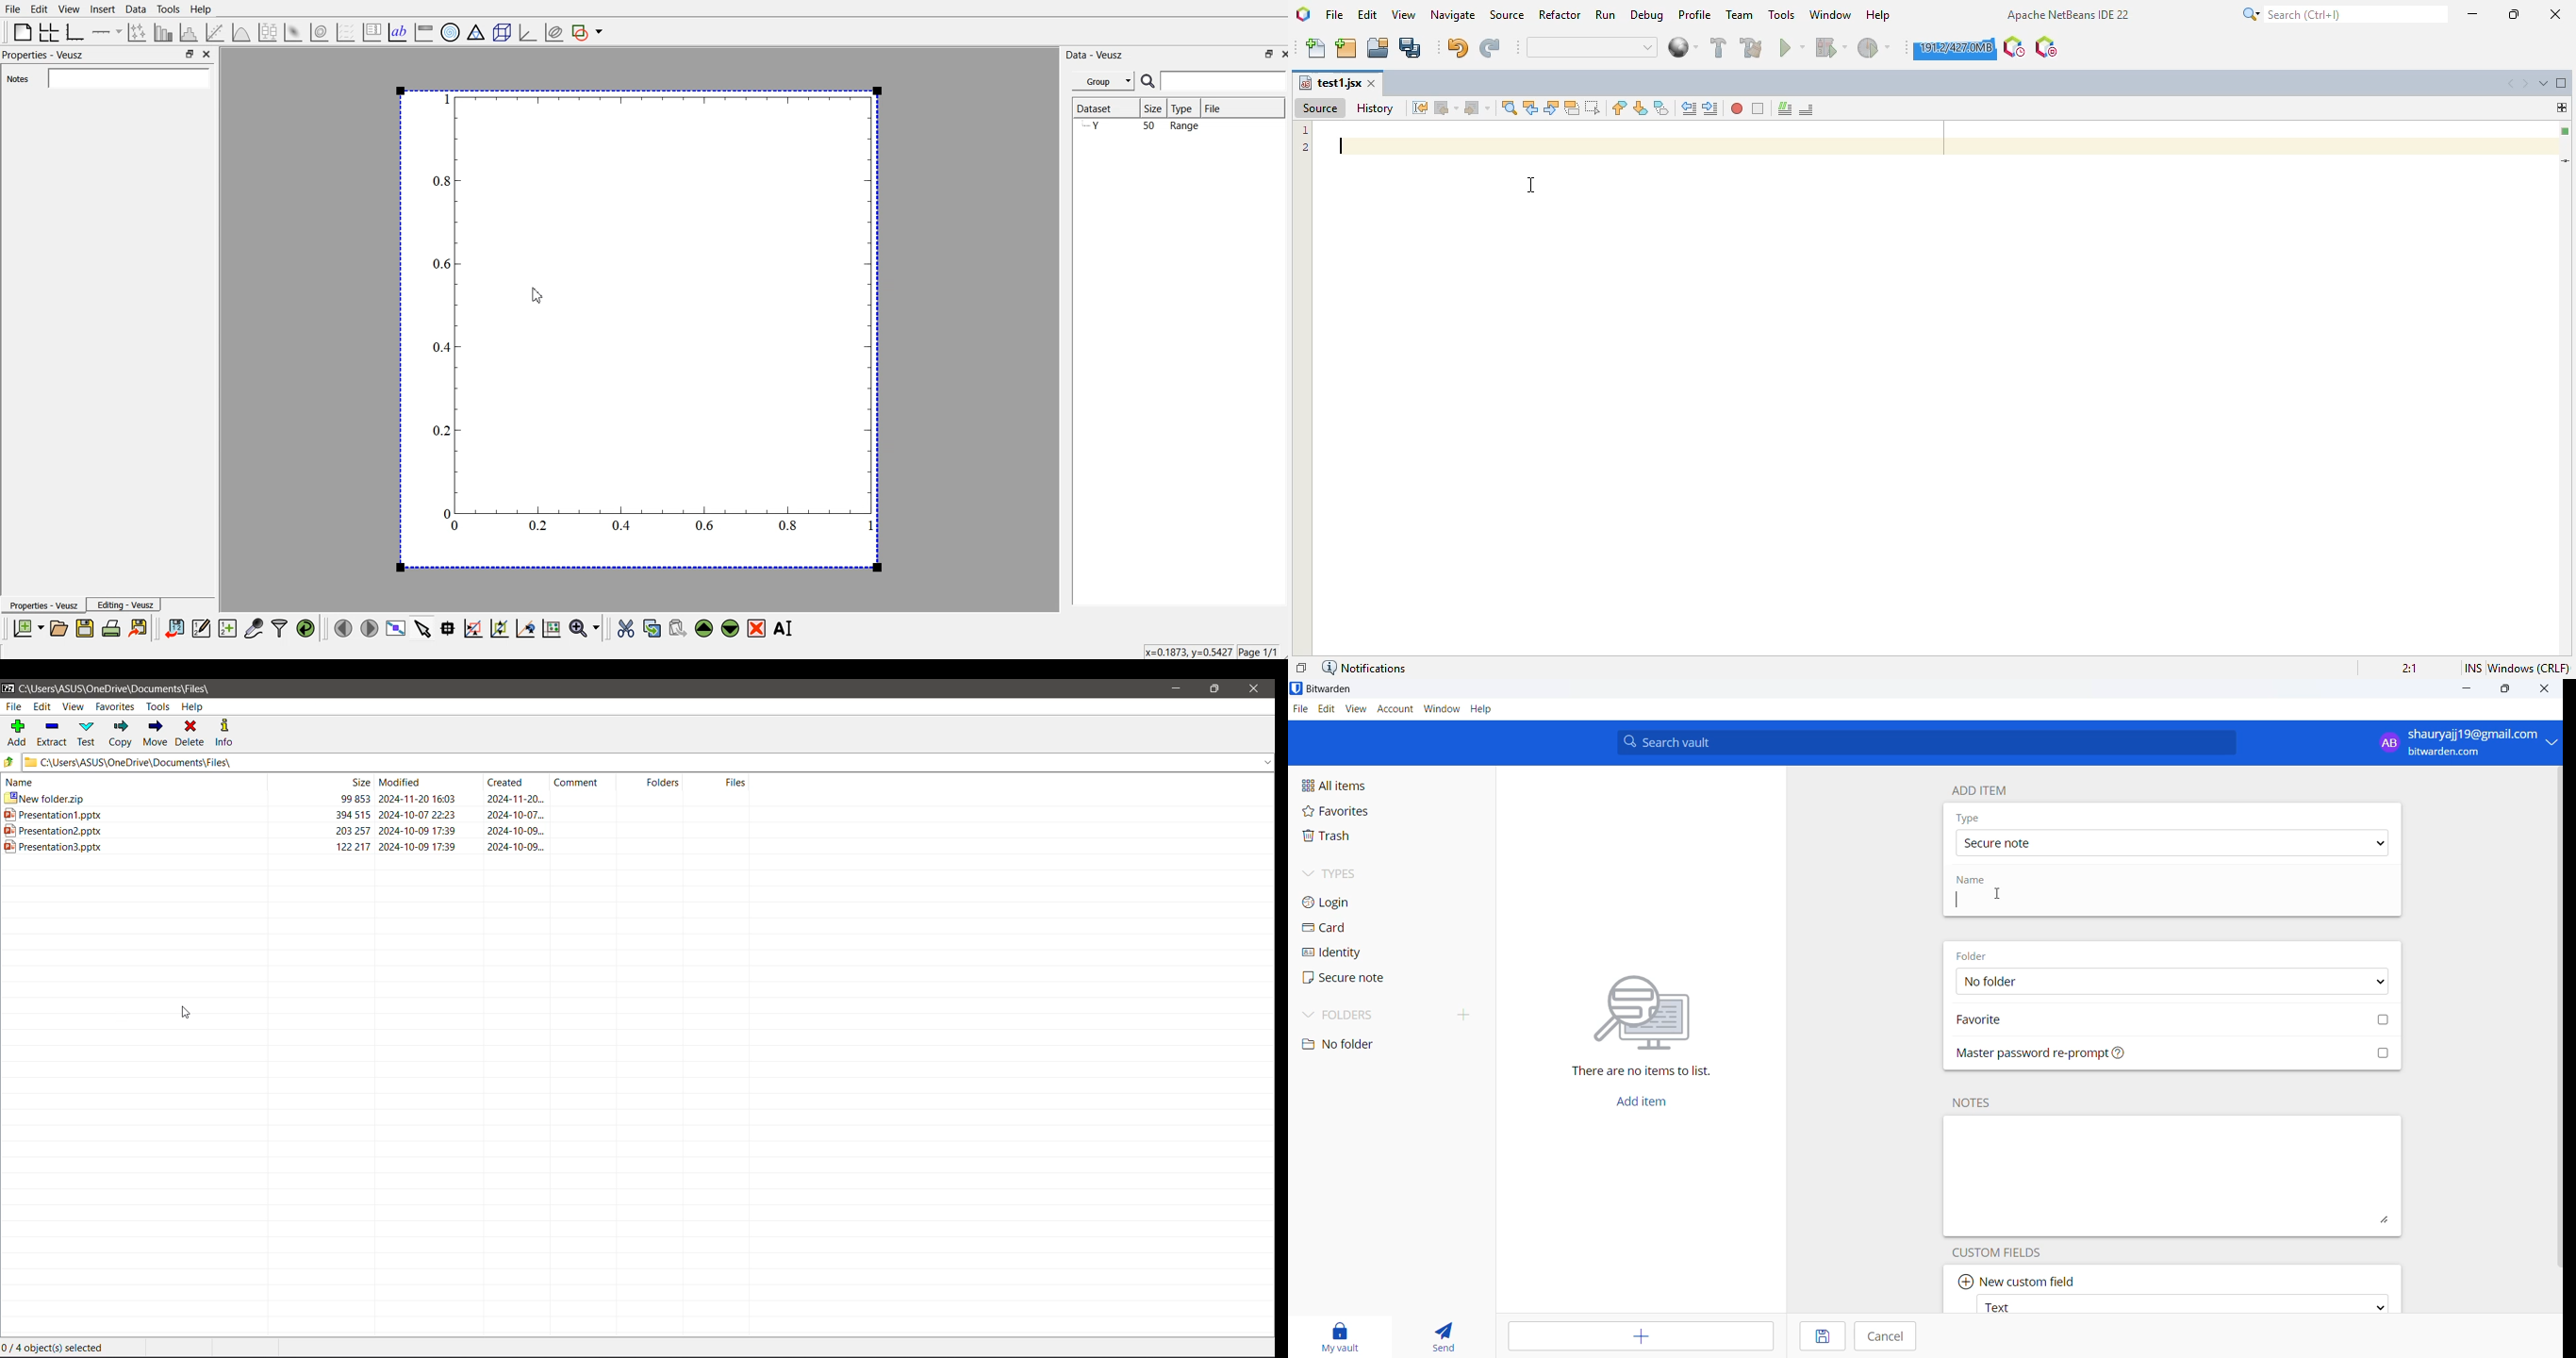 The image size is (2576, 1372). Describe the element at coordinates (127, 77) in the screenshot. I see `Notes field` at that location.